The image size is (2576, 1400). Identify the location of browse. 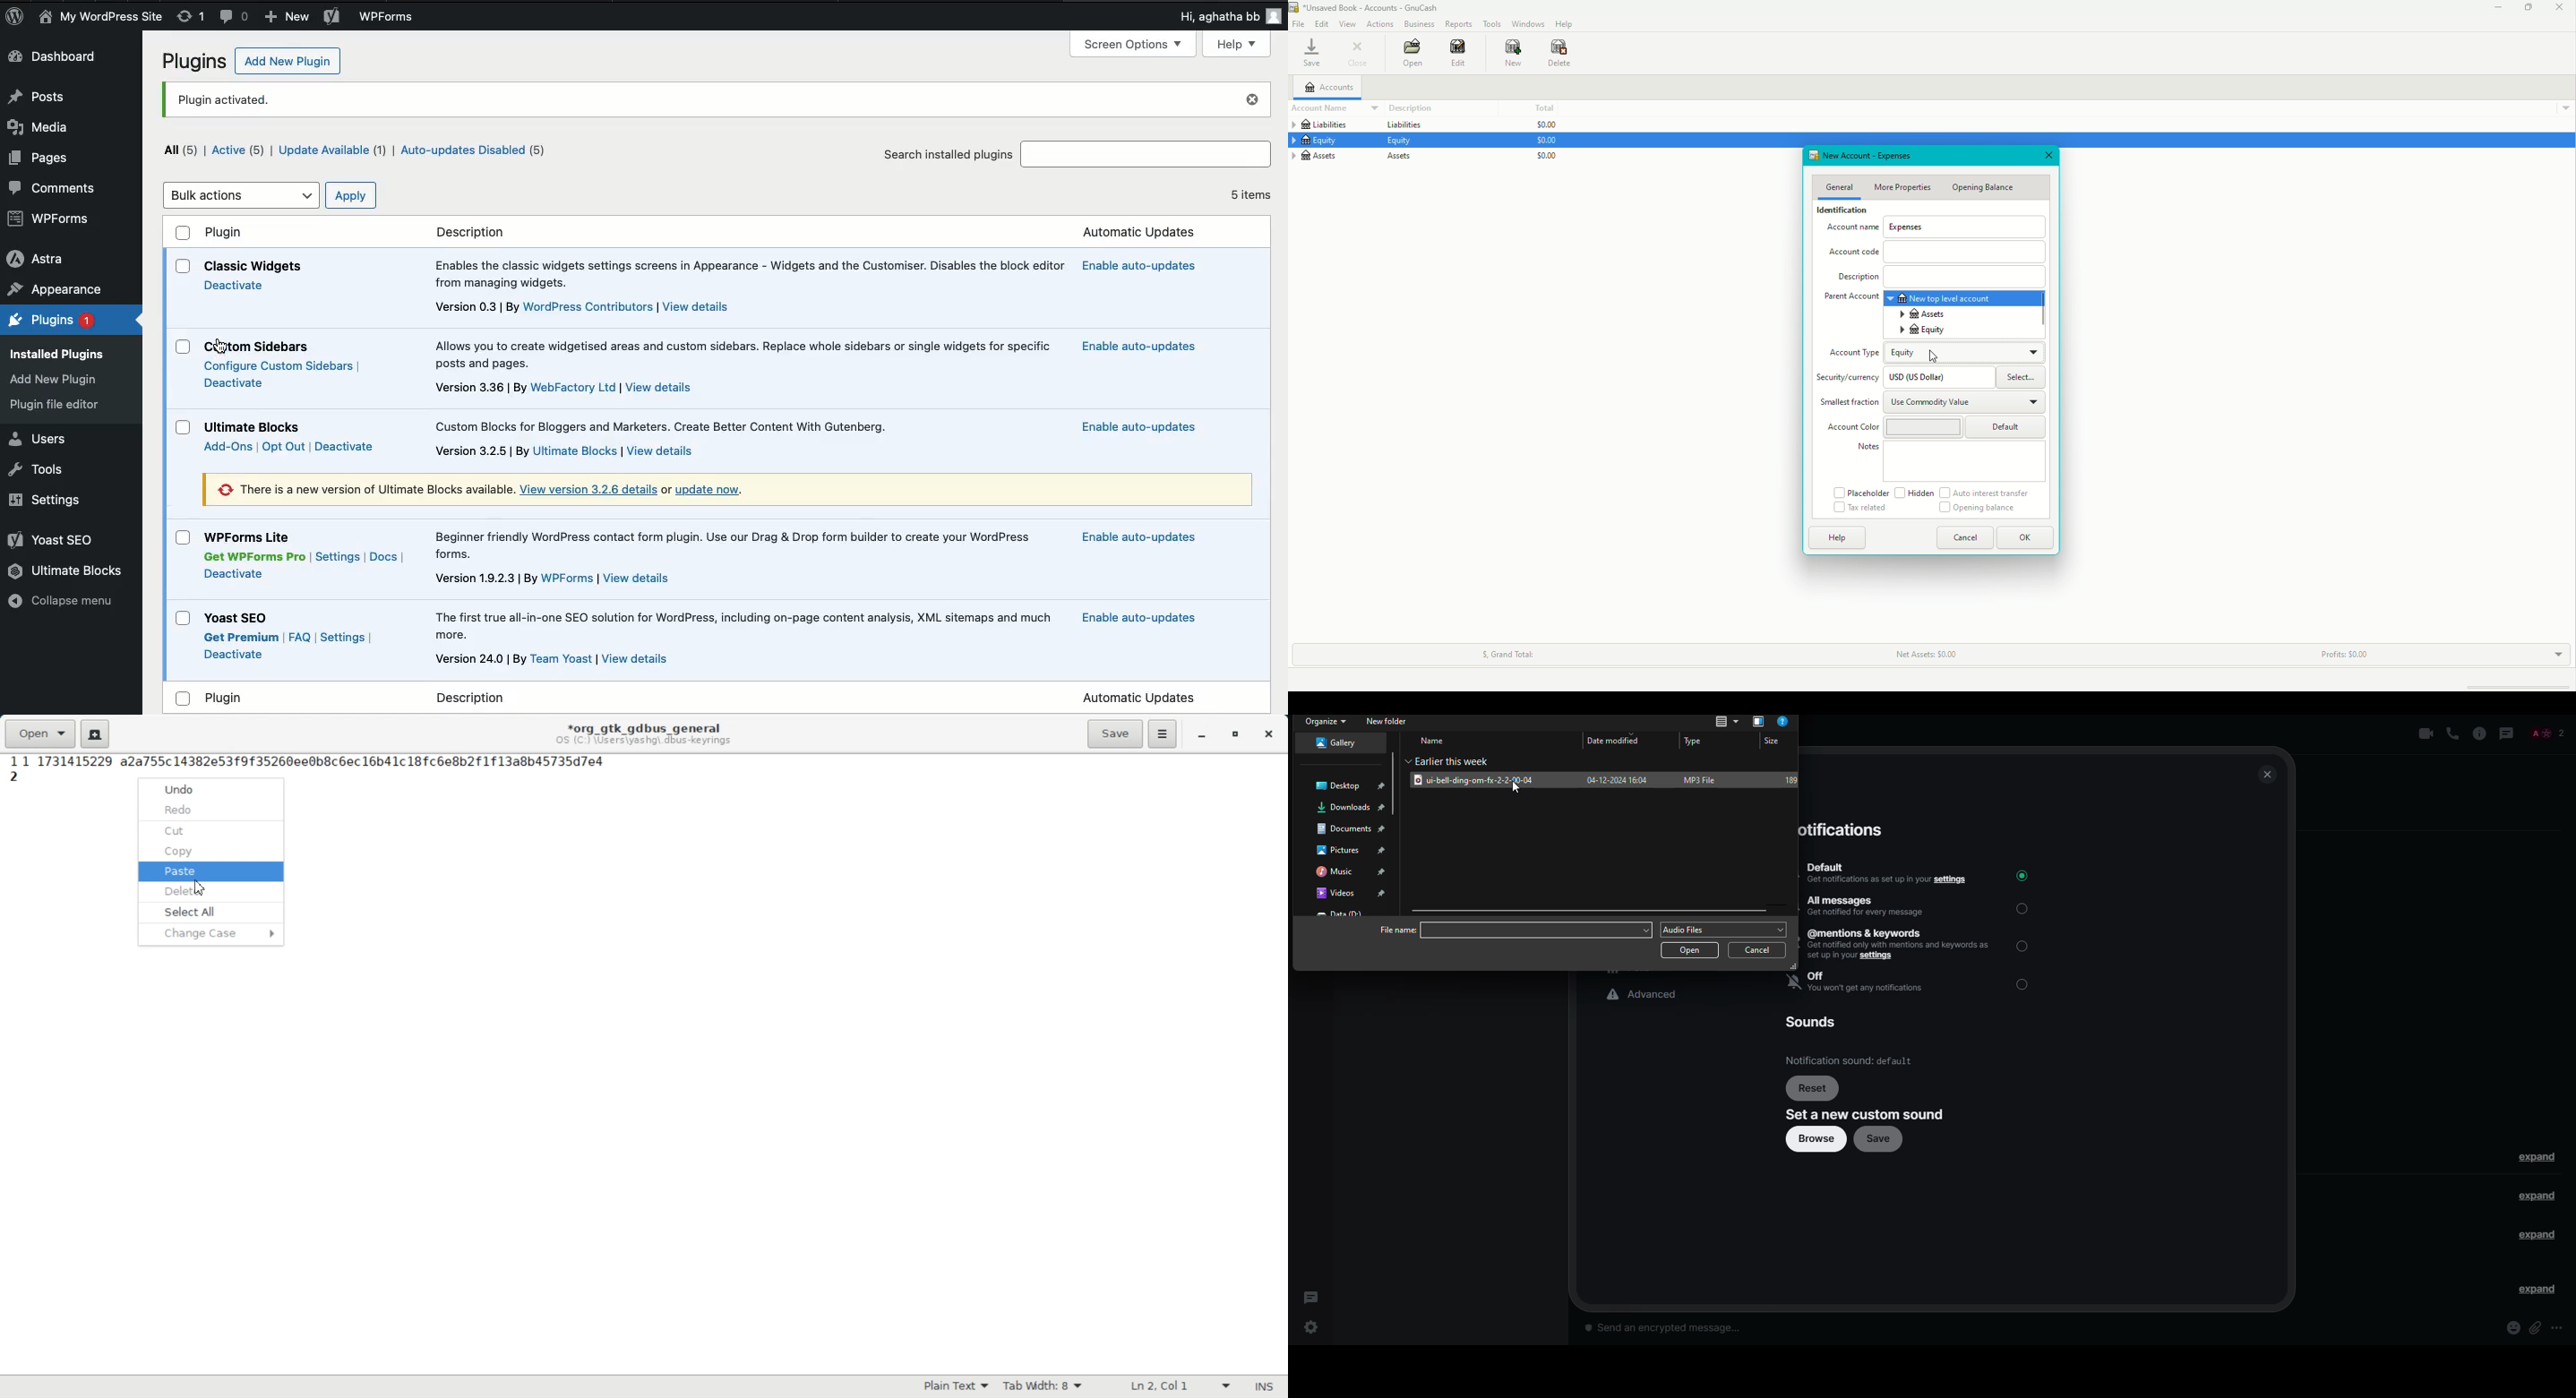
(1817, 1139).